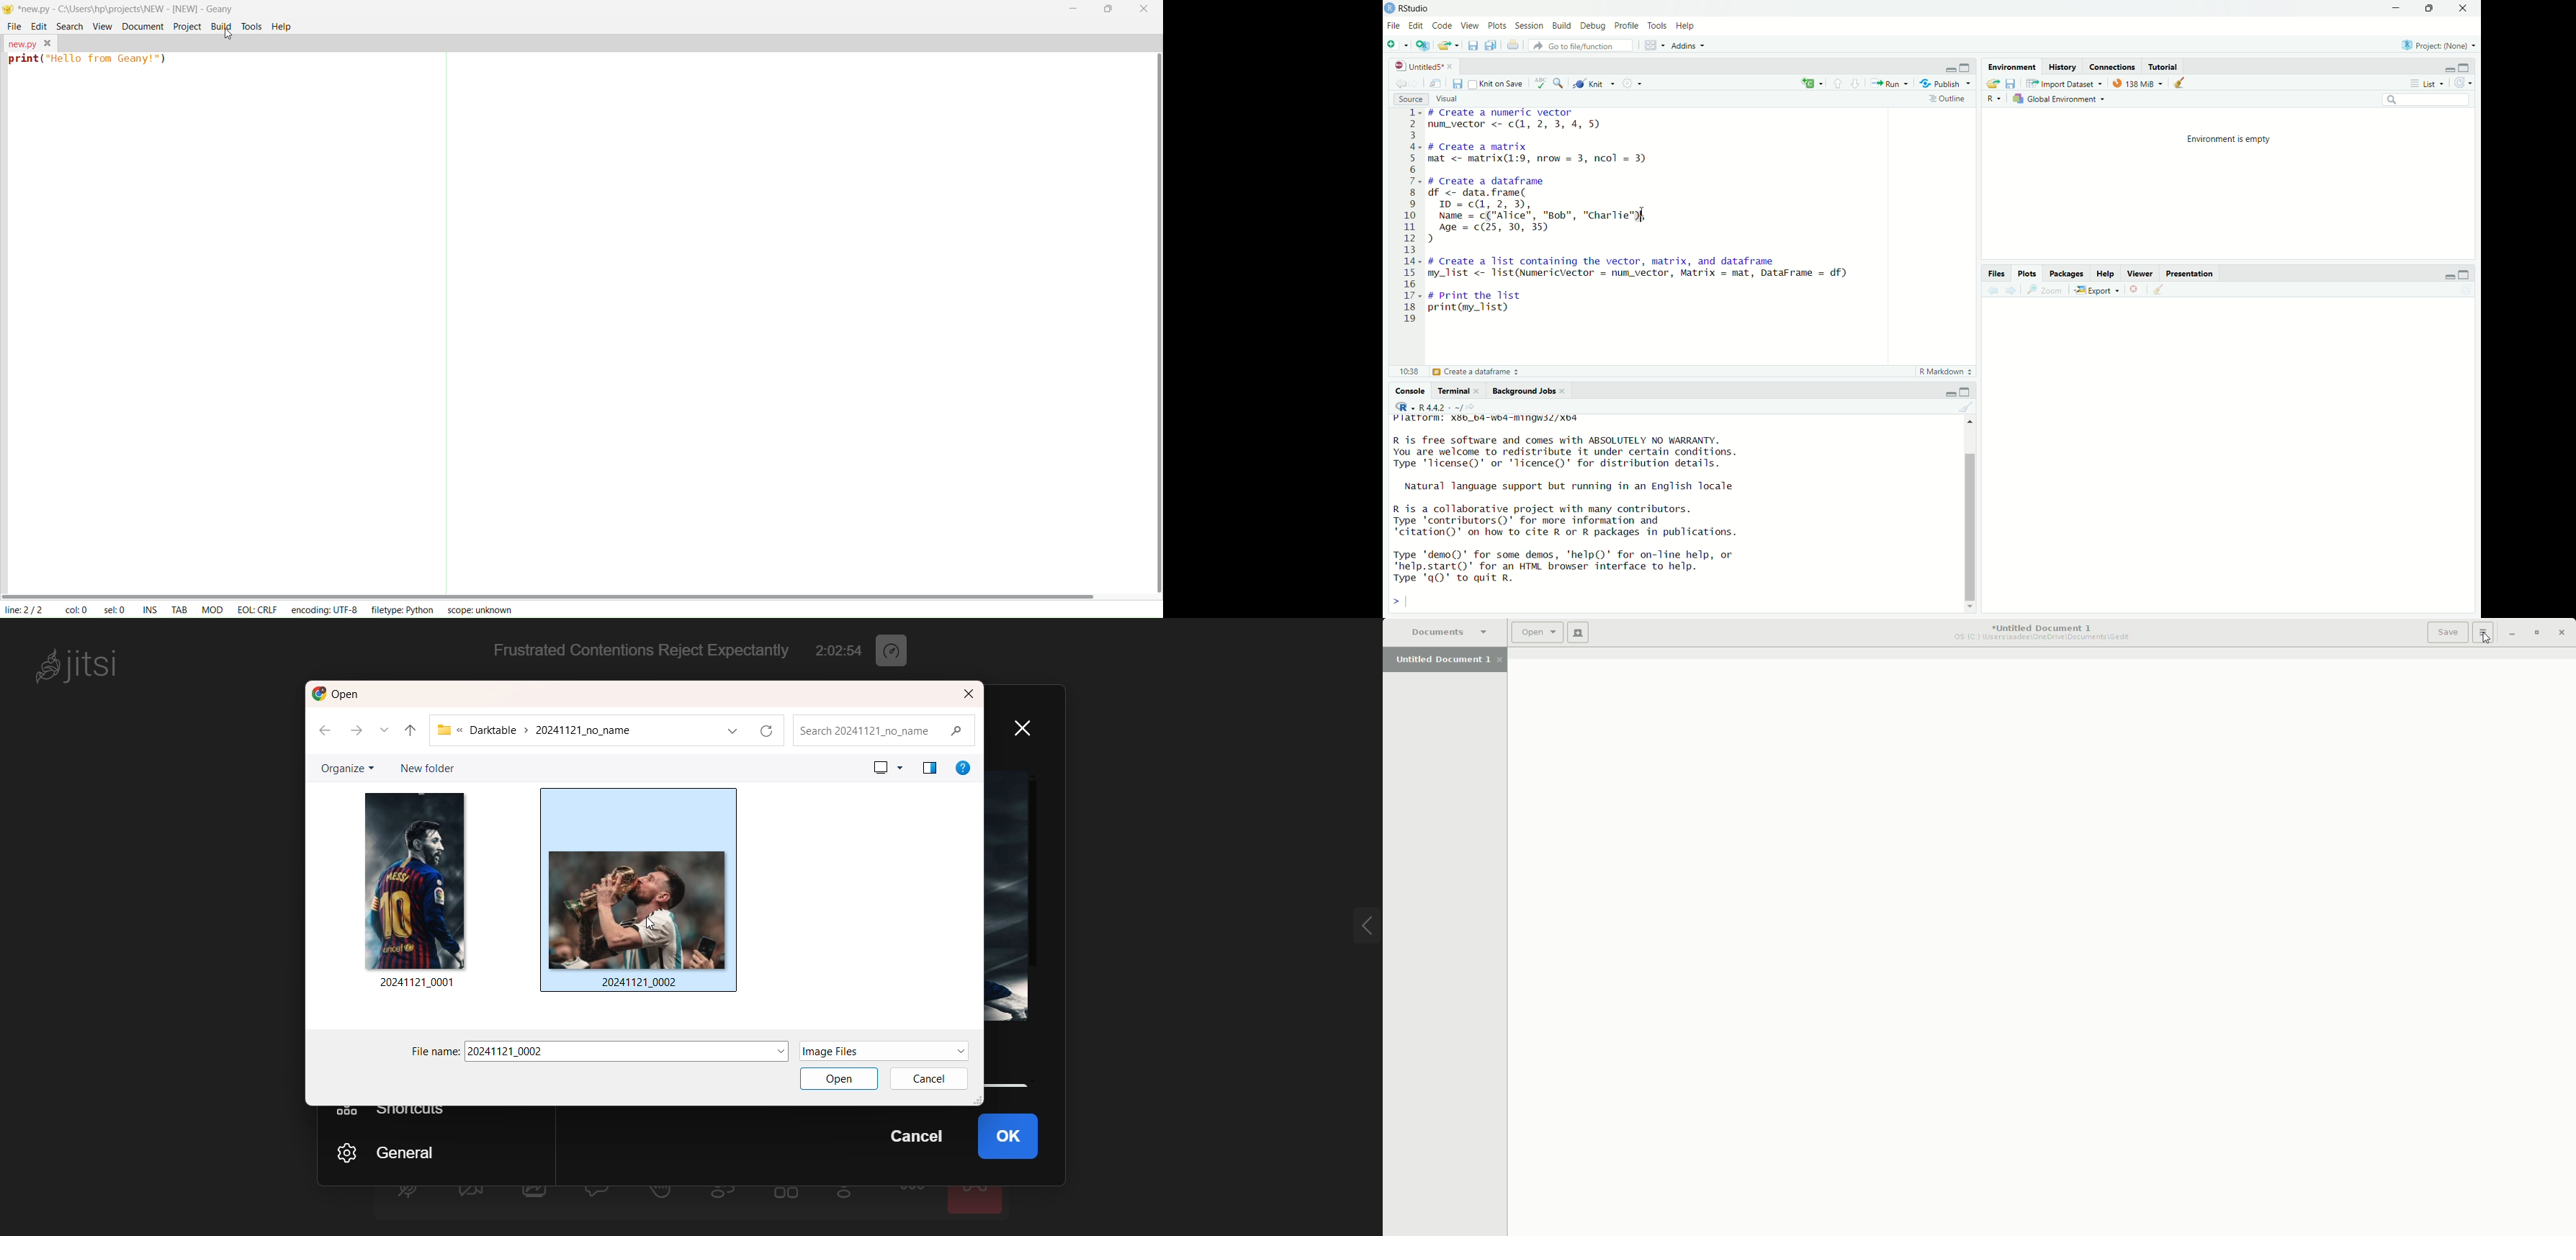 This screenshot has width=2576, height=1260. I want to click on Profile, so click(1626, 25).